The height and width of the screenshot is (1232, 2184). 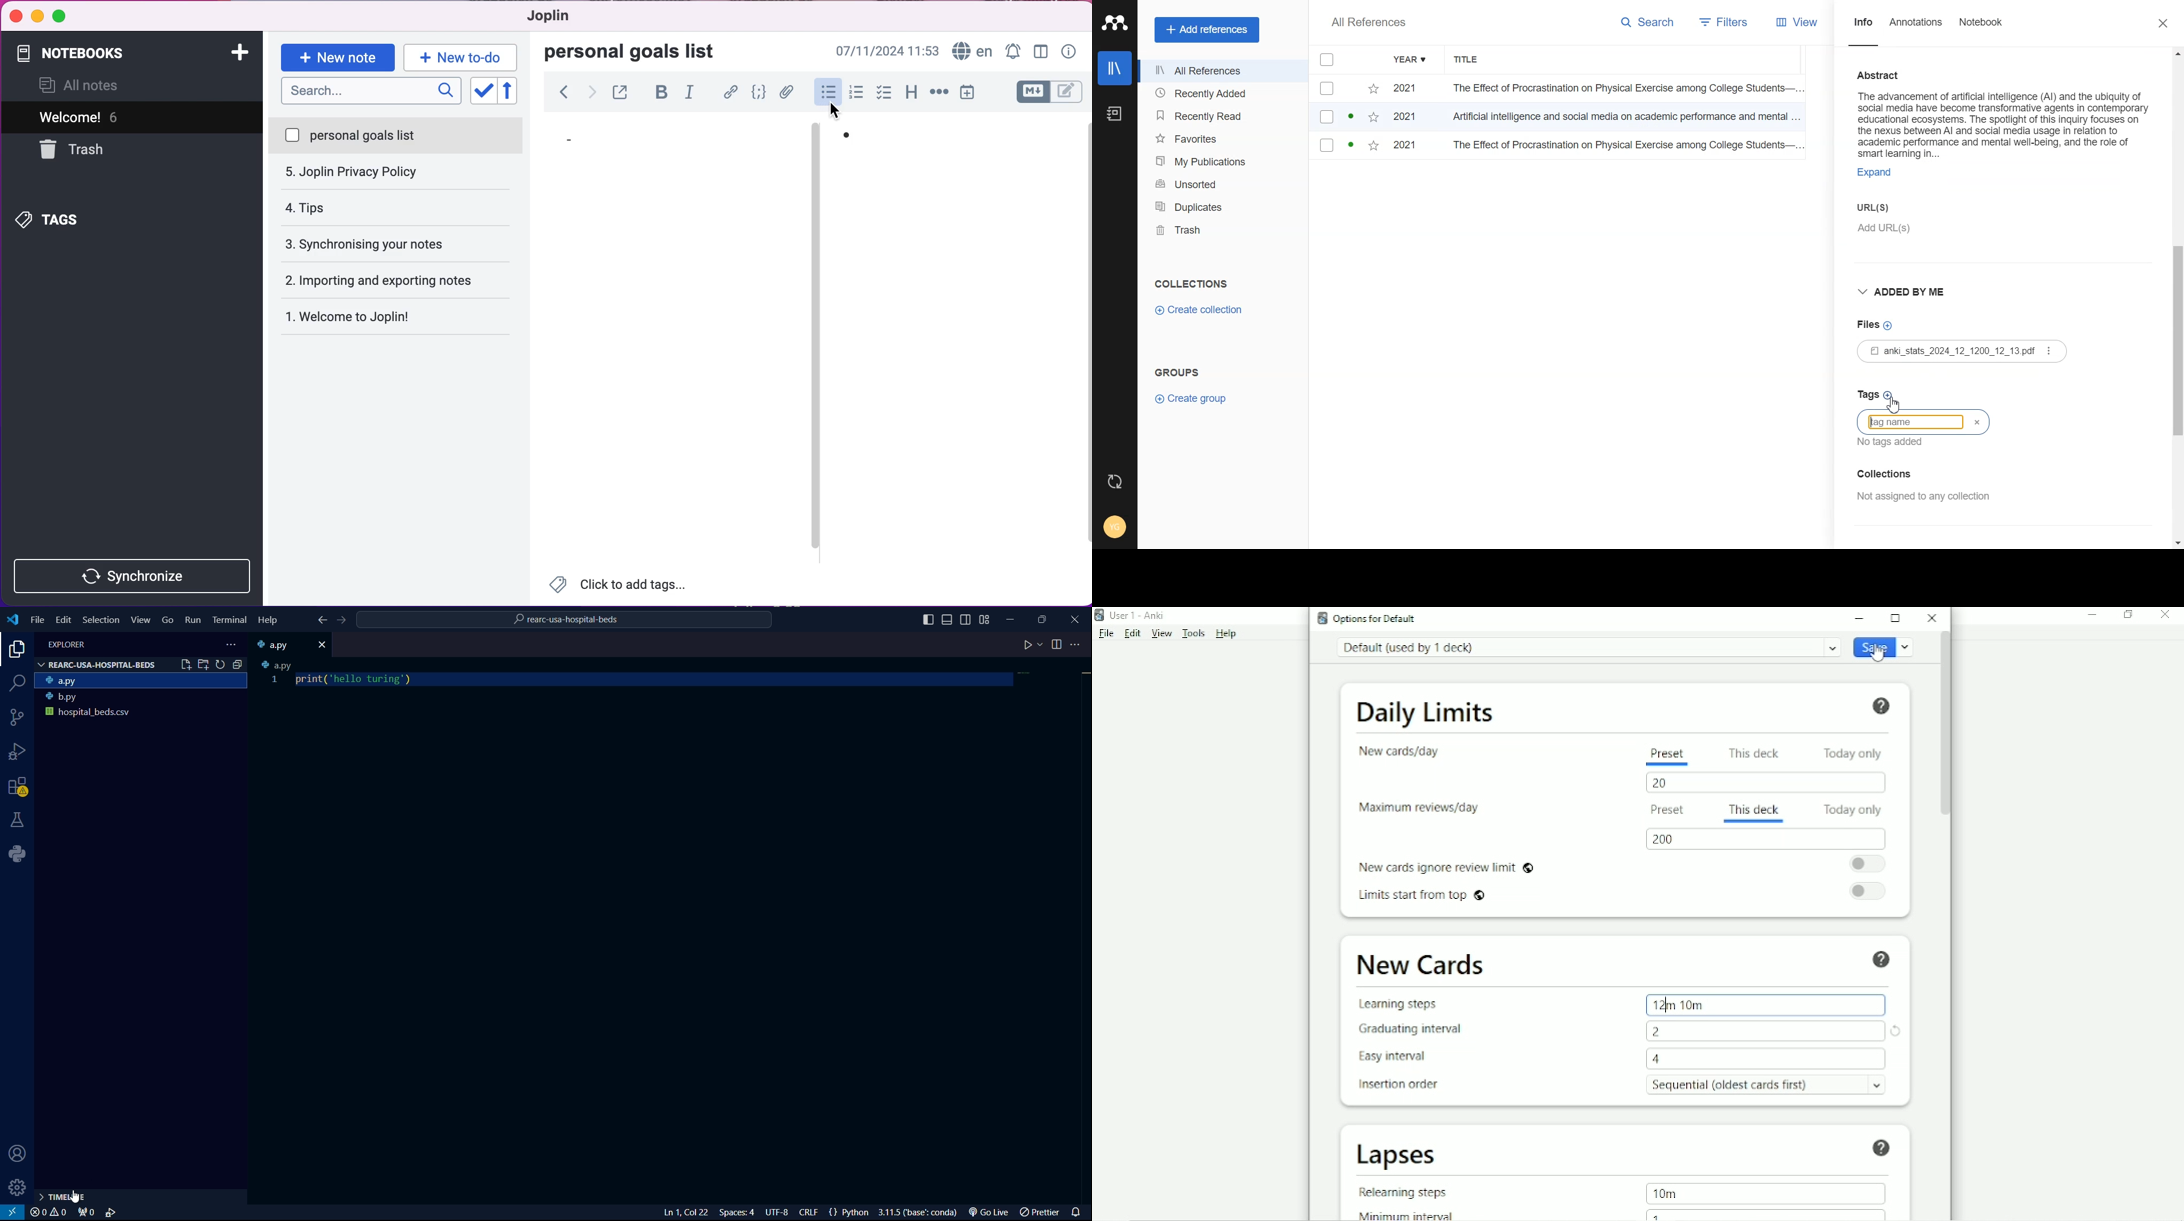 I want to click on Preset, so click(x=1668, y=810).